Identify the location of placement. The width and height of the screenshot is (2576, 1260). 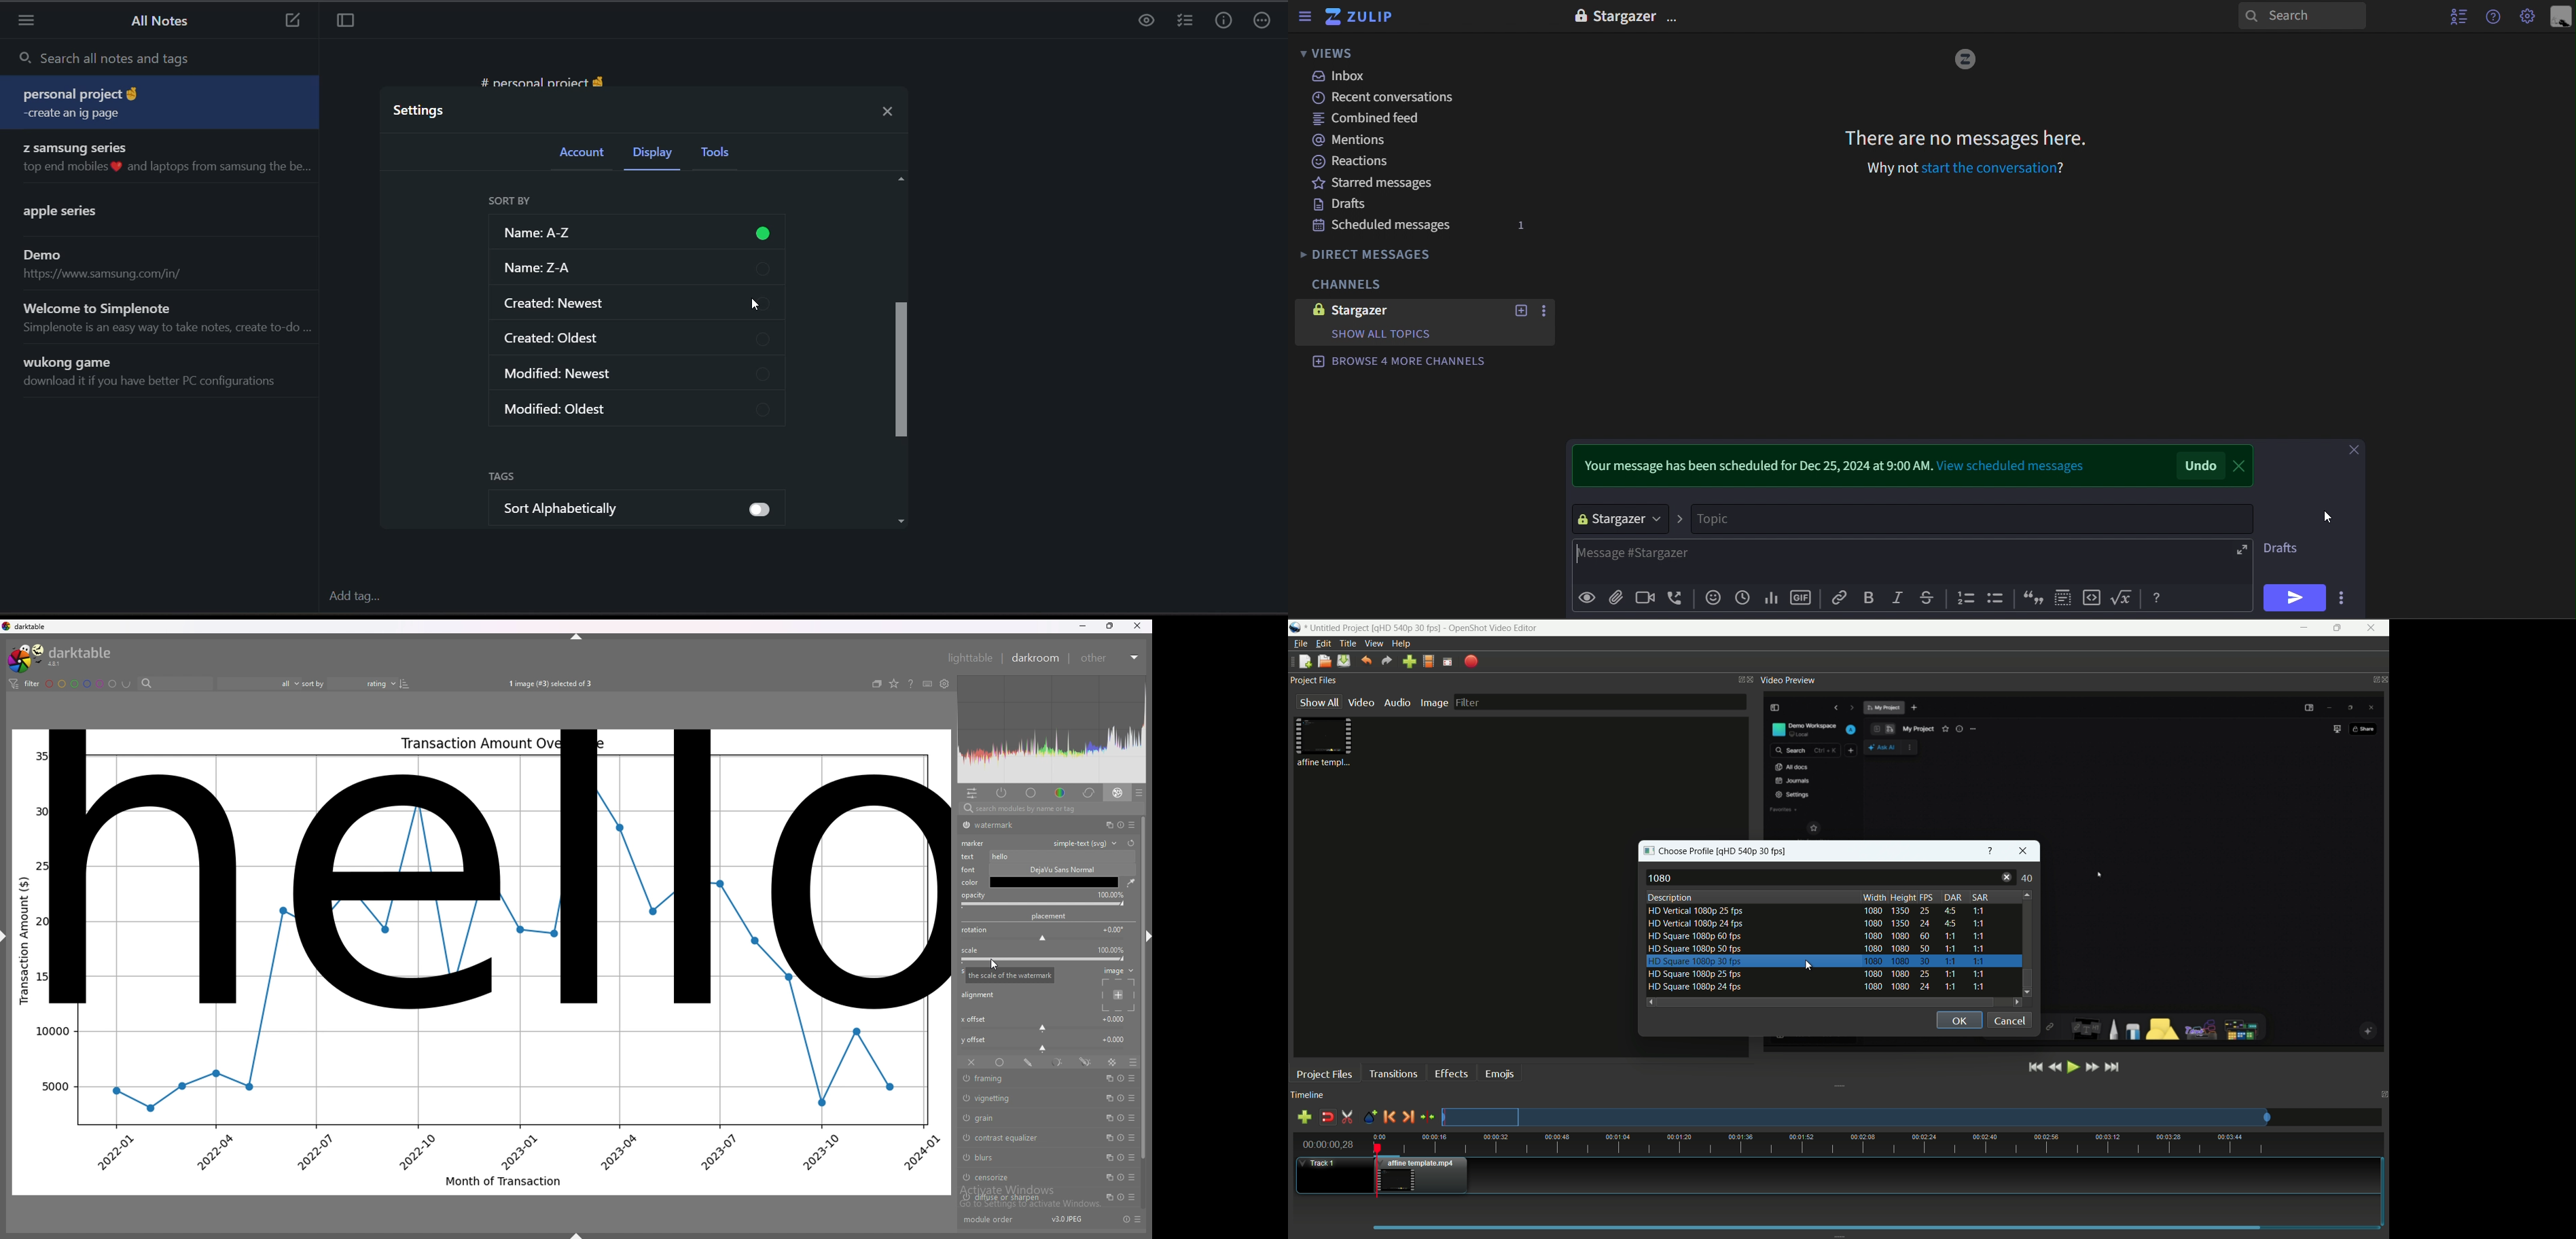
(1121, 995).